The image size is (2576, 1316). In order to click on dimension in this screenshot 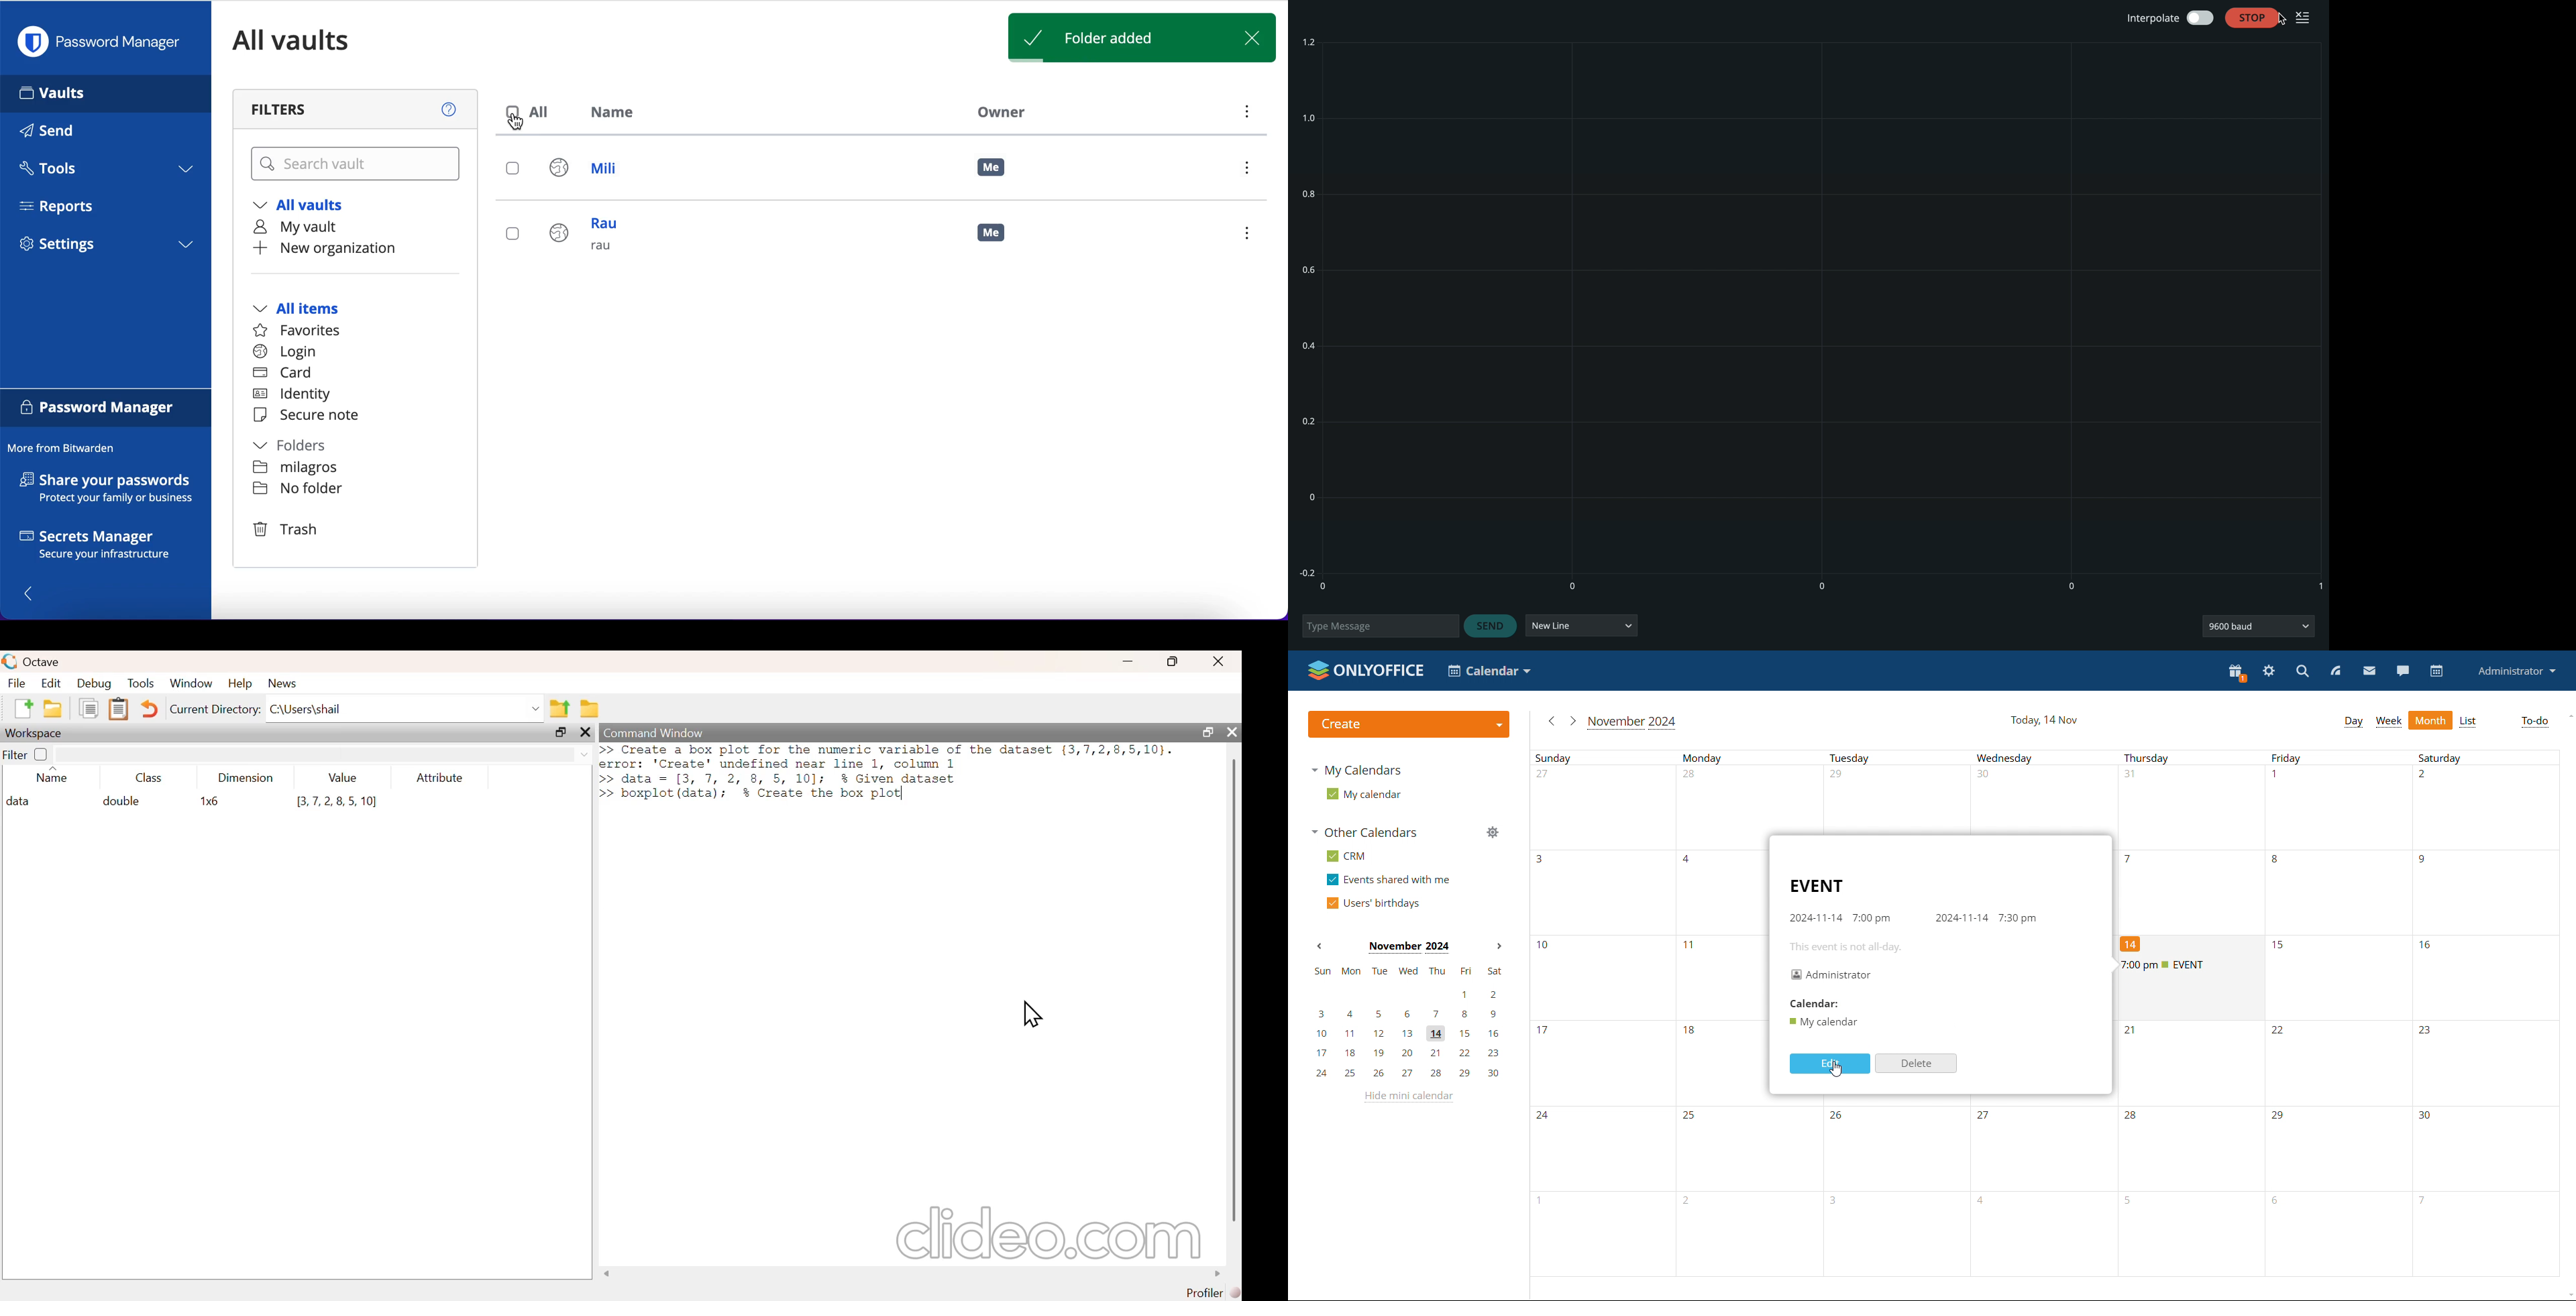, I will do `click(247, 776)`.